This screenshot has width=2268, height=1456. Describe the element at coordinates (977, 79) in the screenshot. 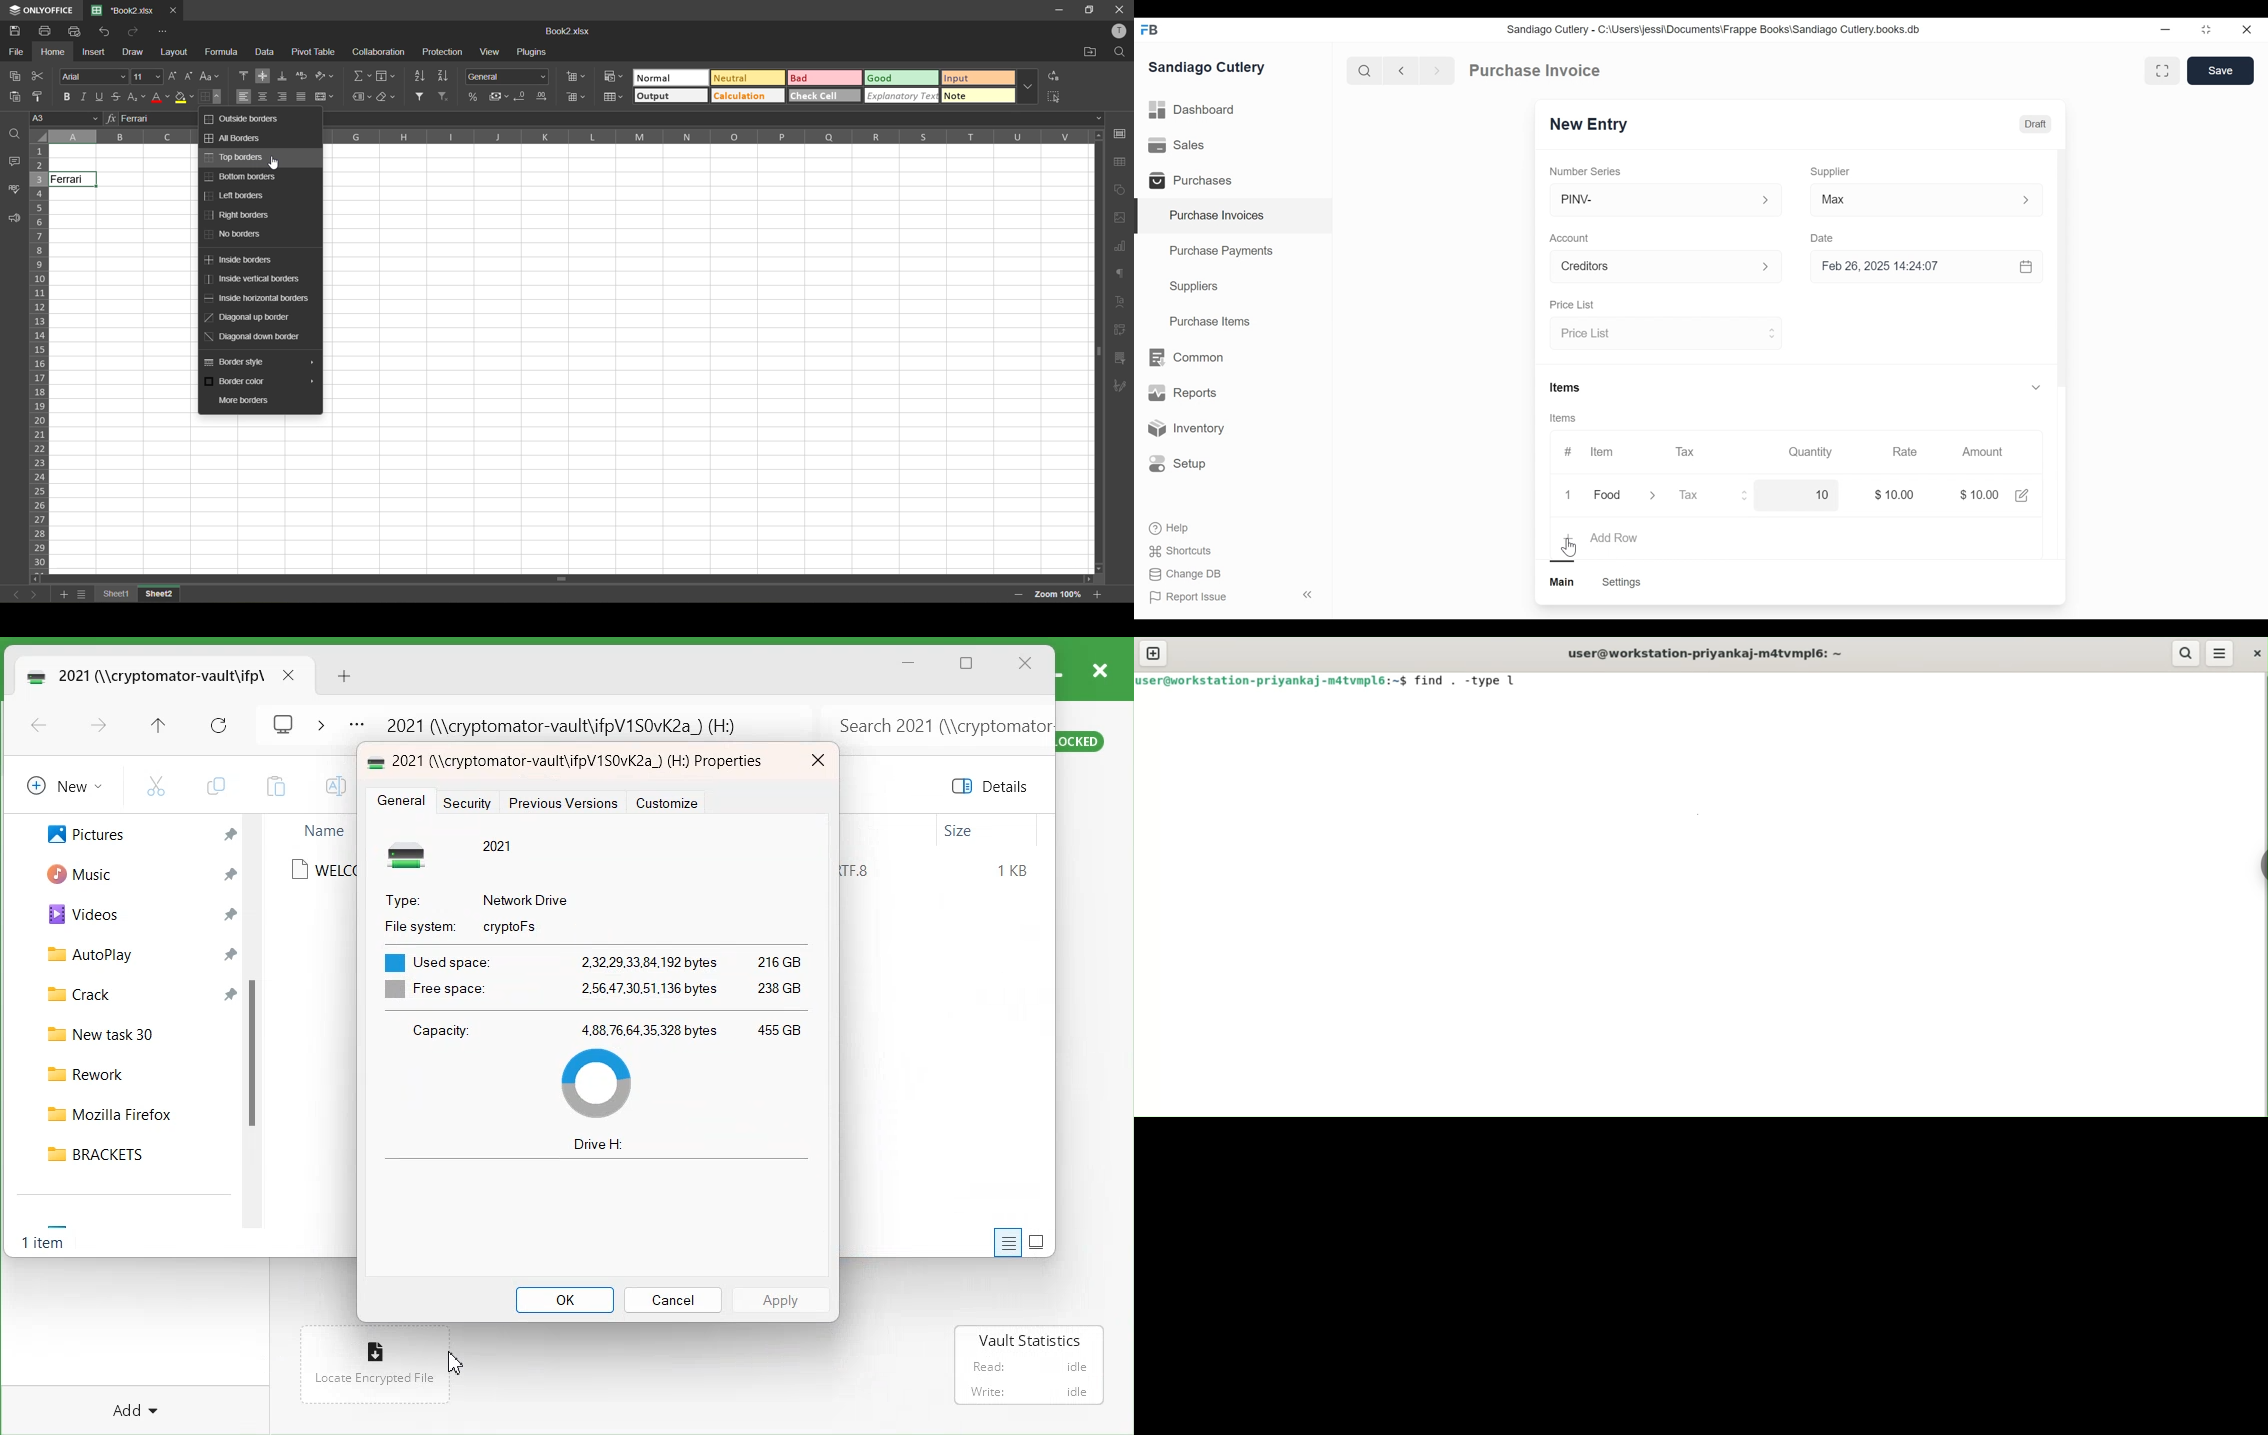

I see `input` at that location.